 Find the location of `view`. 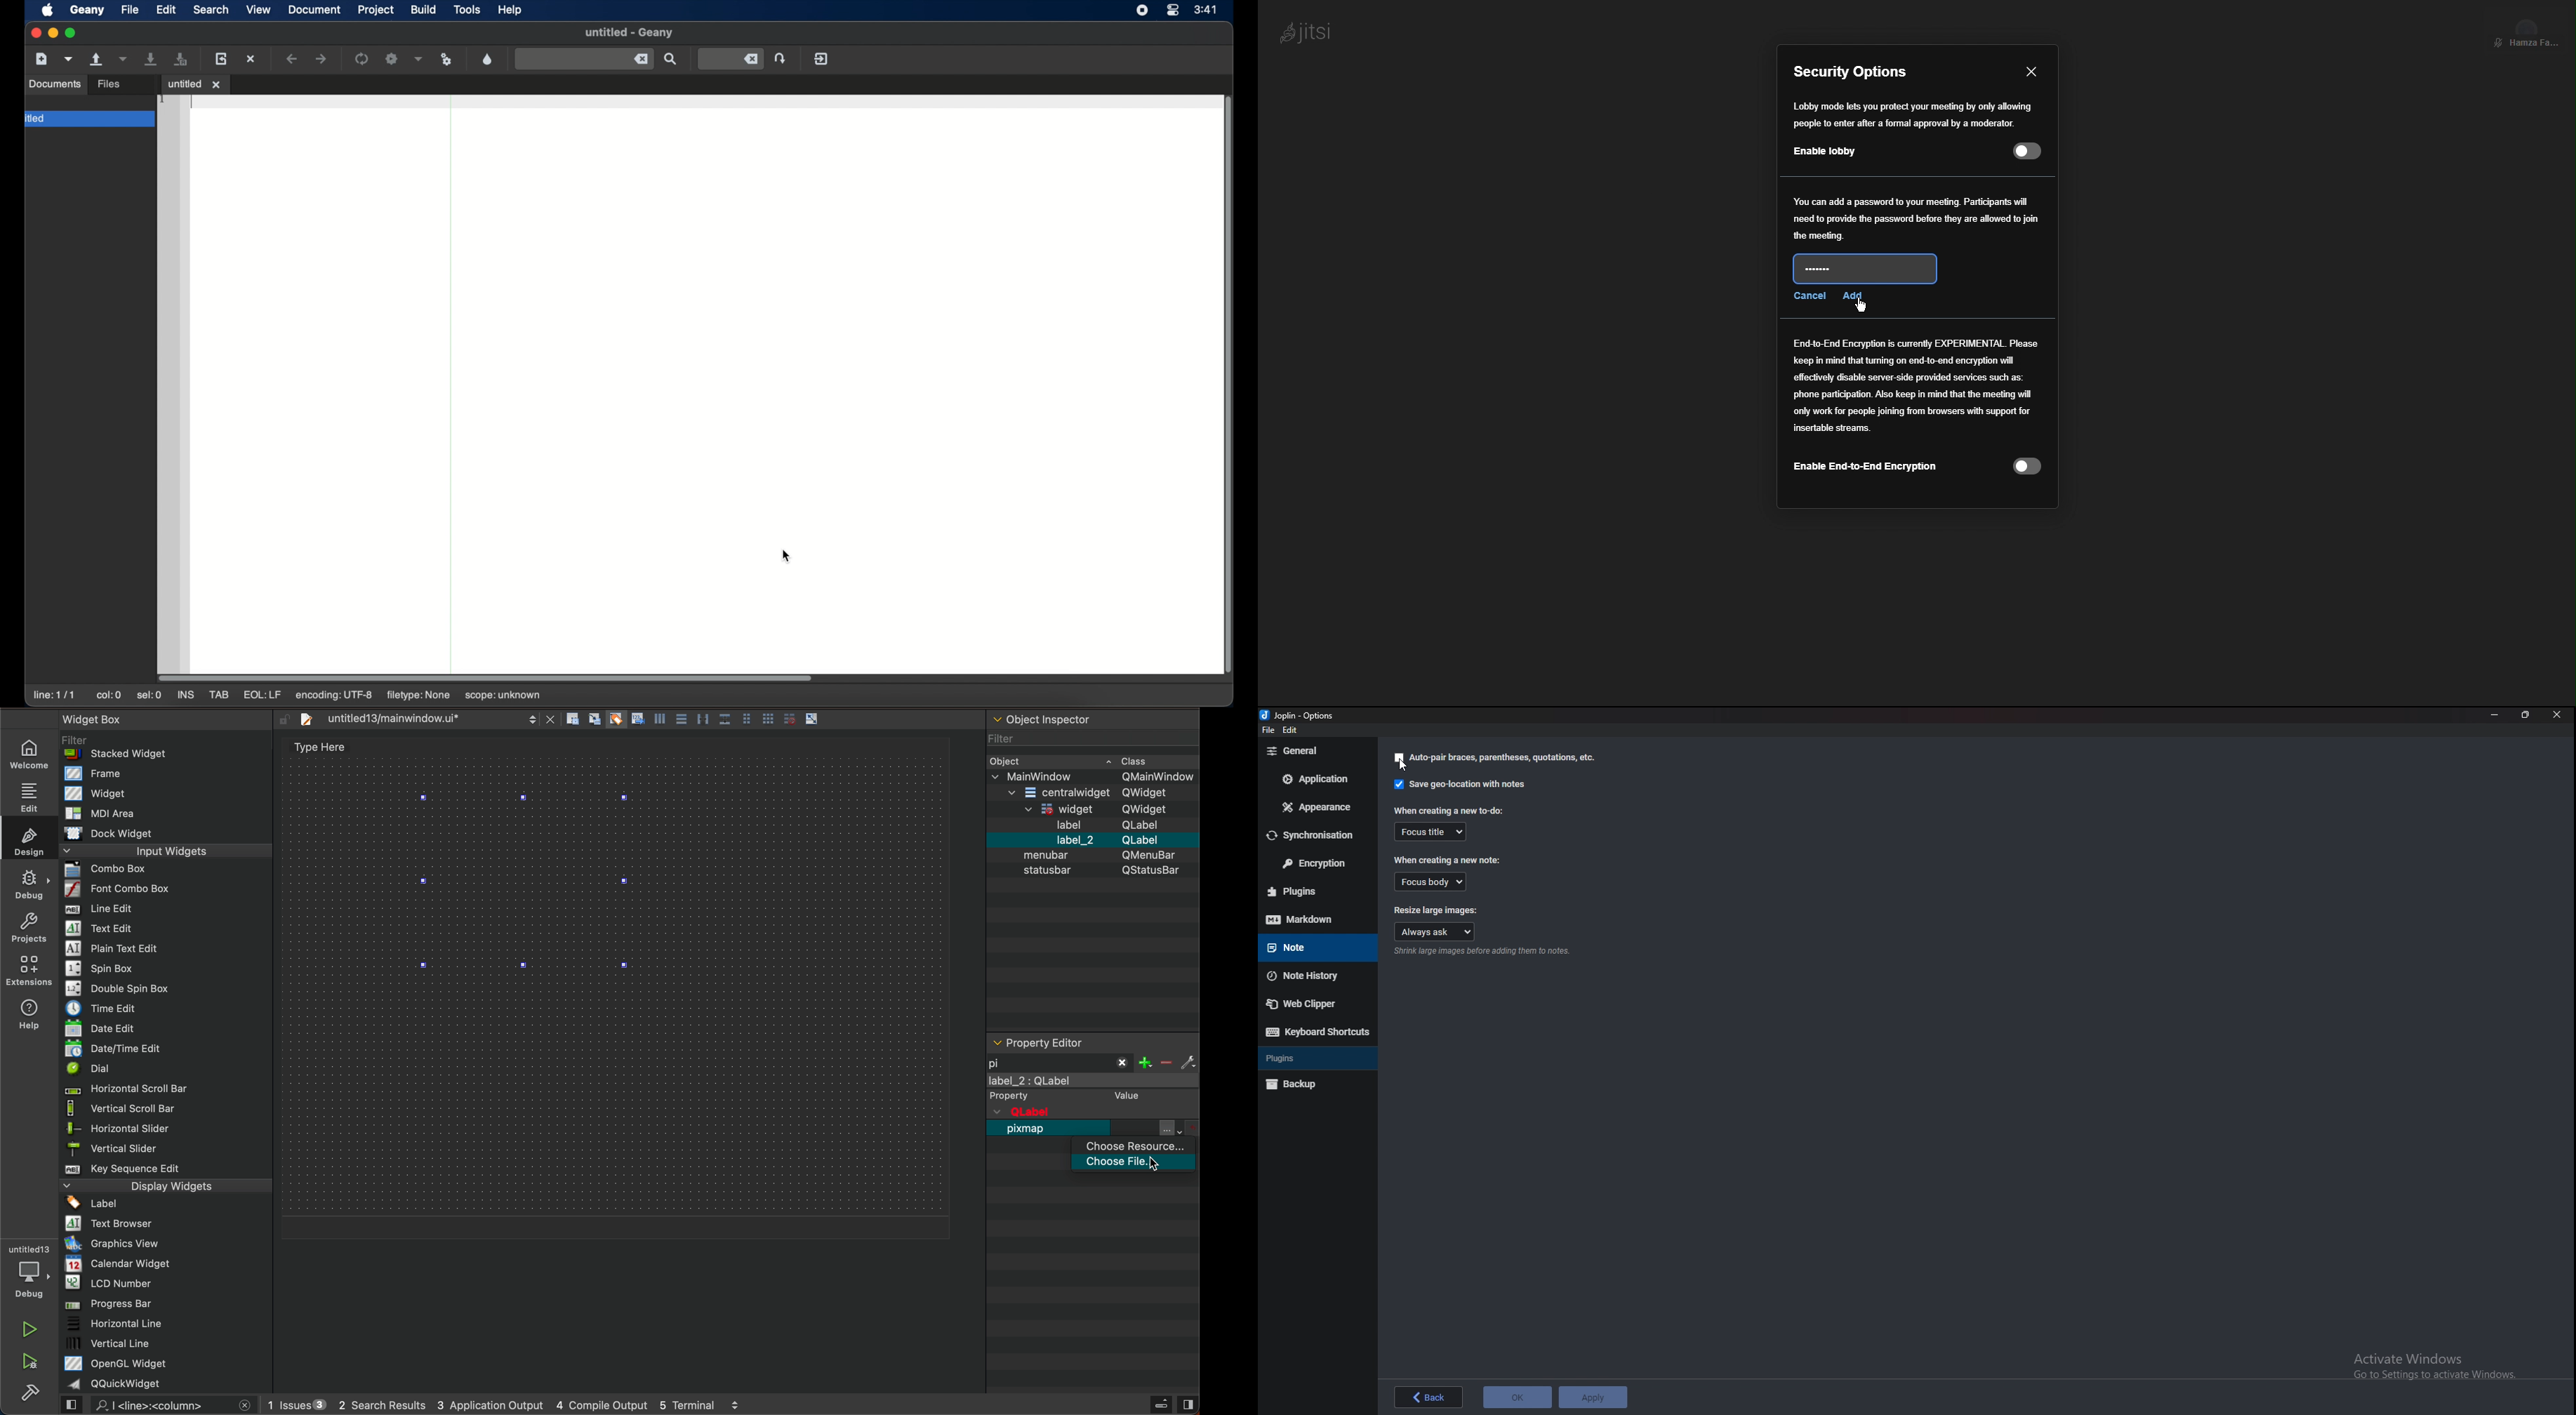

view is located at coordinates (259, 10).